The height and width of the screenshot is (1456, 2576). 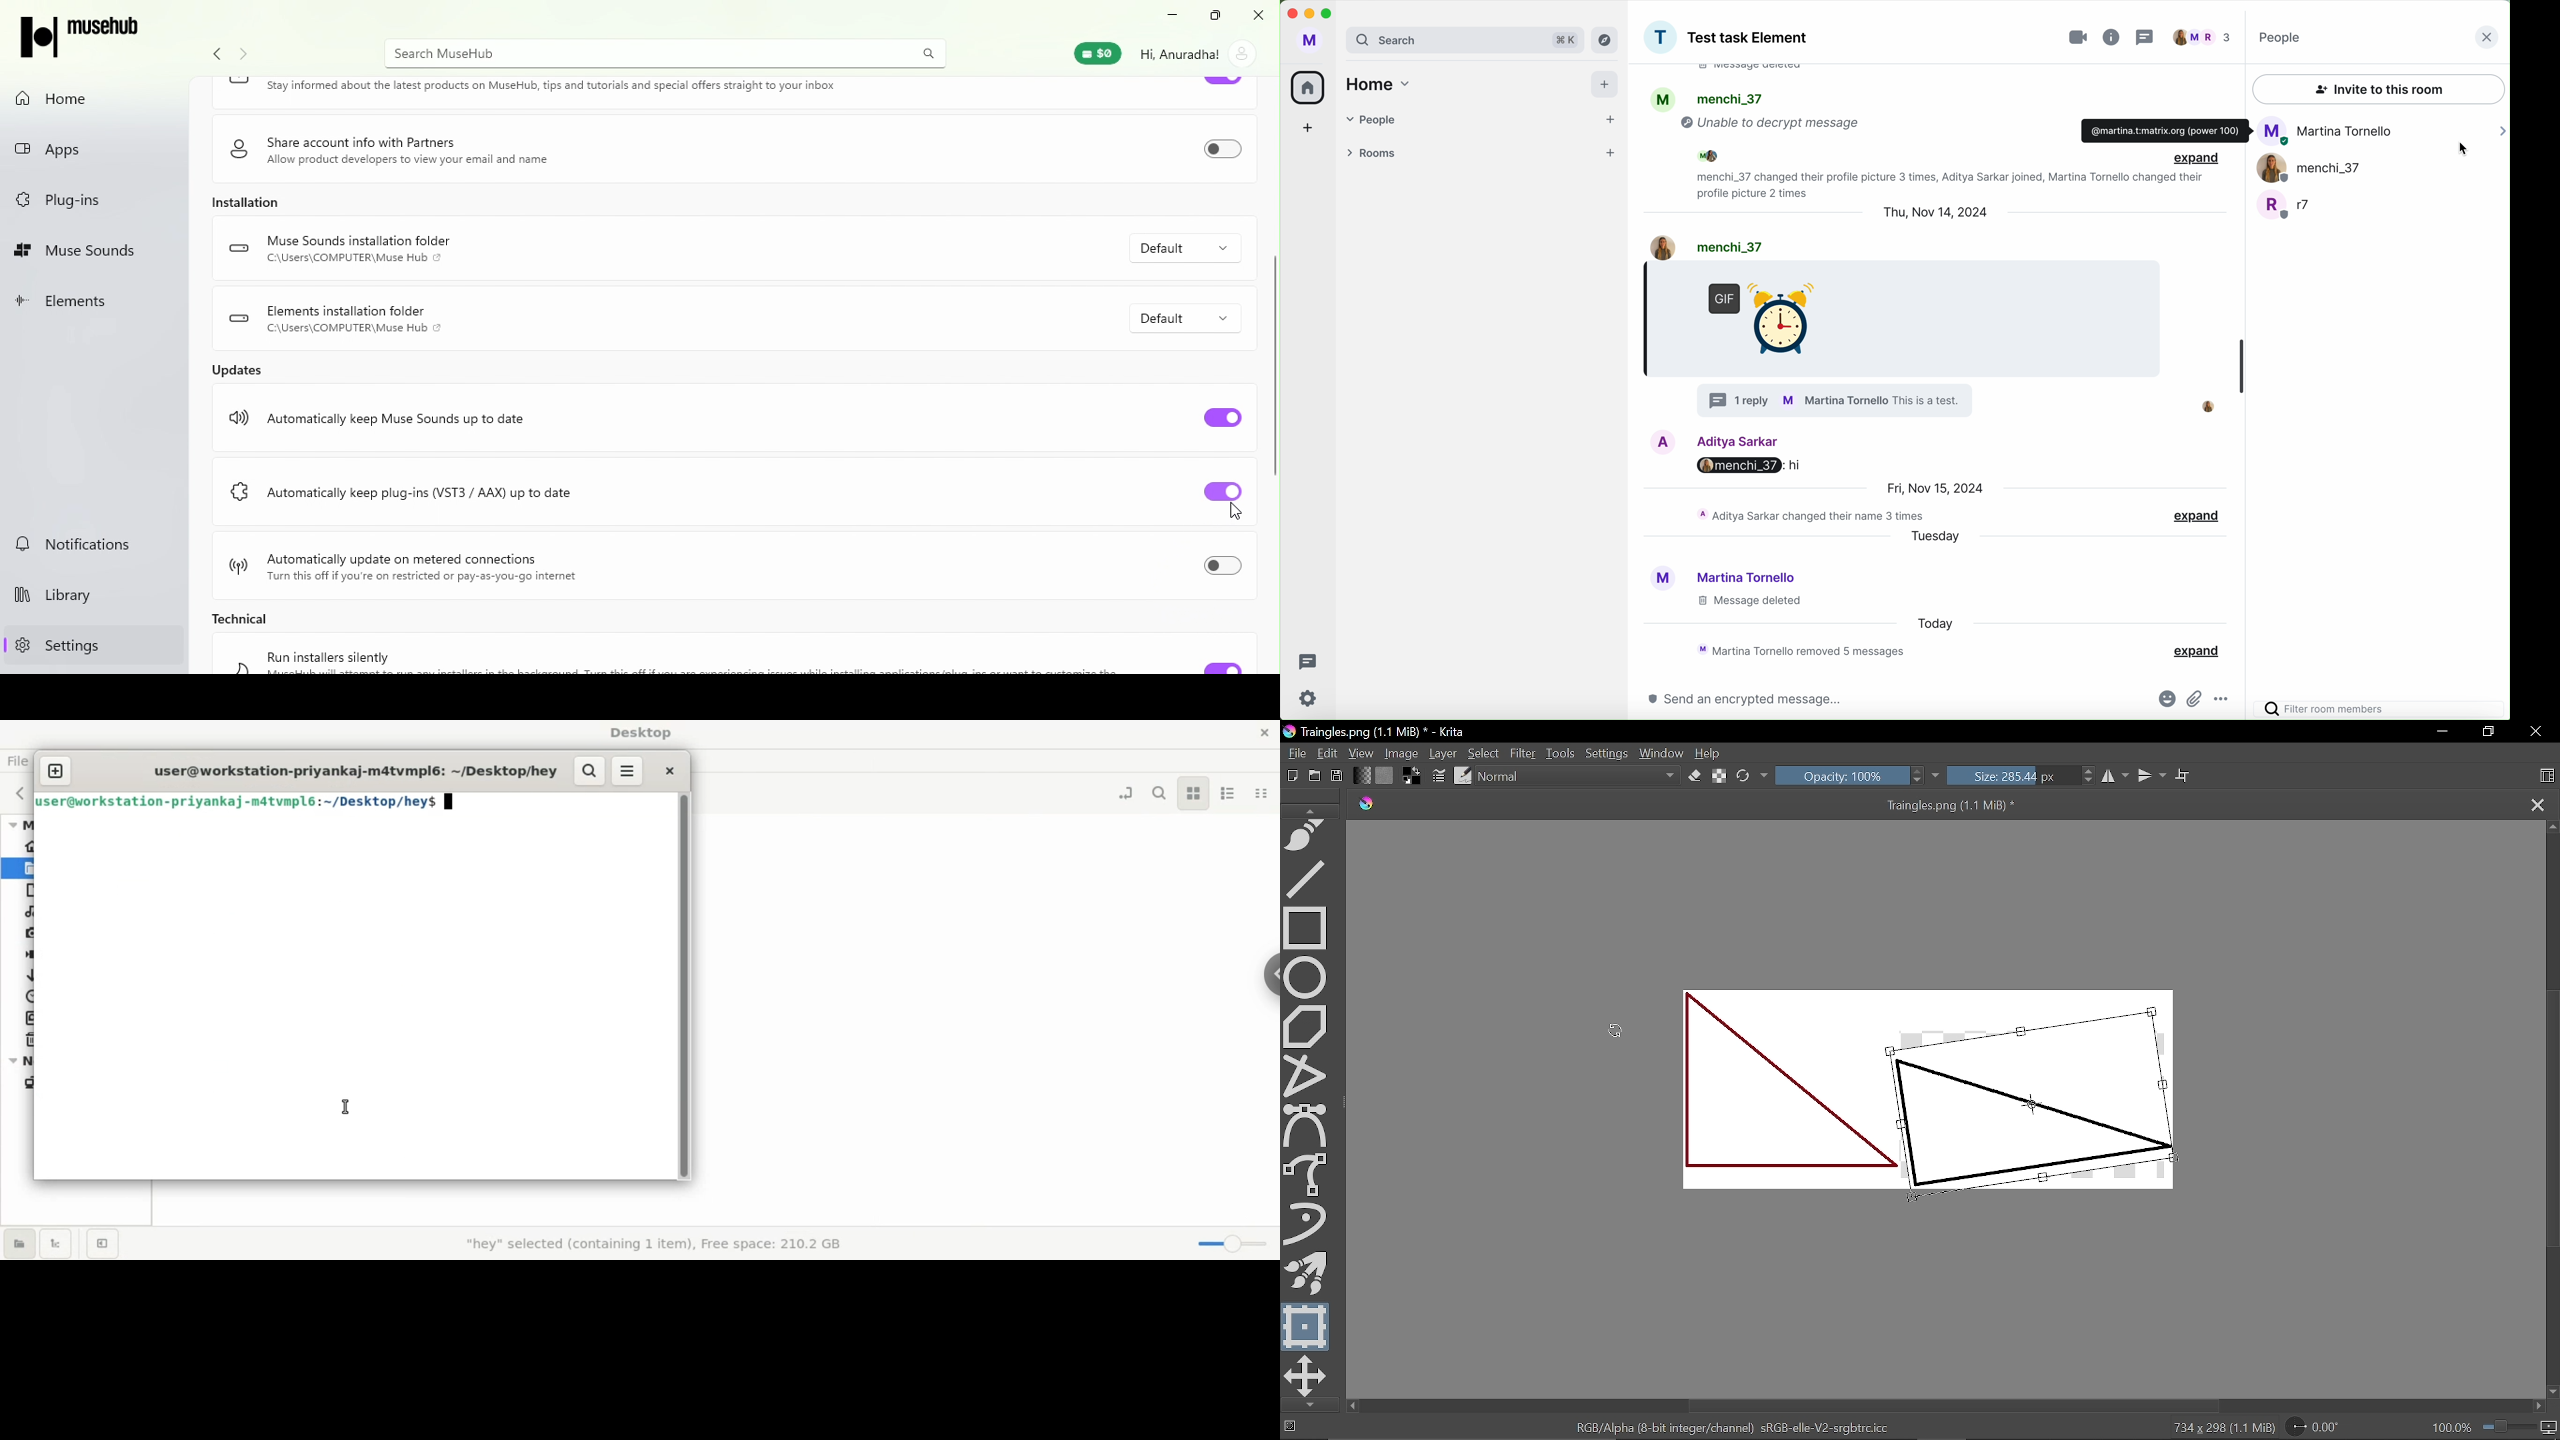 What do you see at coordinates (1660, 579) in the screenshot?
I see `profile picture` at bounding box center [1660, 579].